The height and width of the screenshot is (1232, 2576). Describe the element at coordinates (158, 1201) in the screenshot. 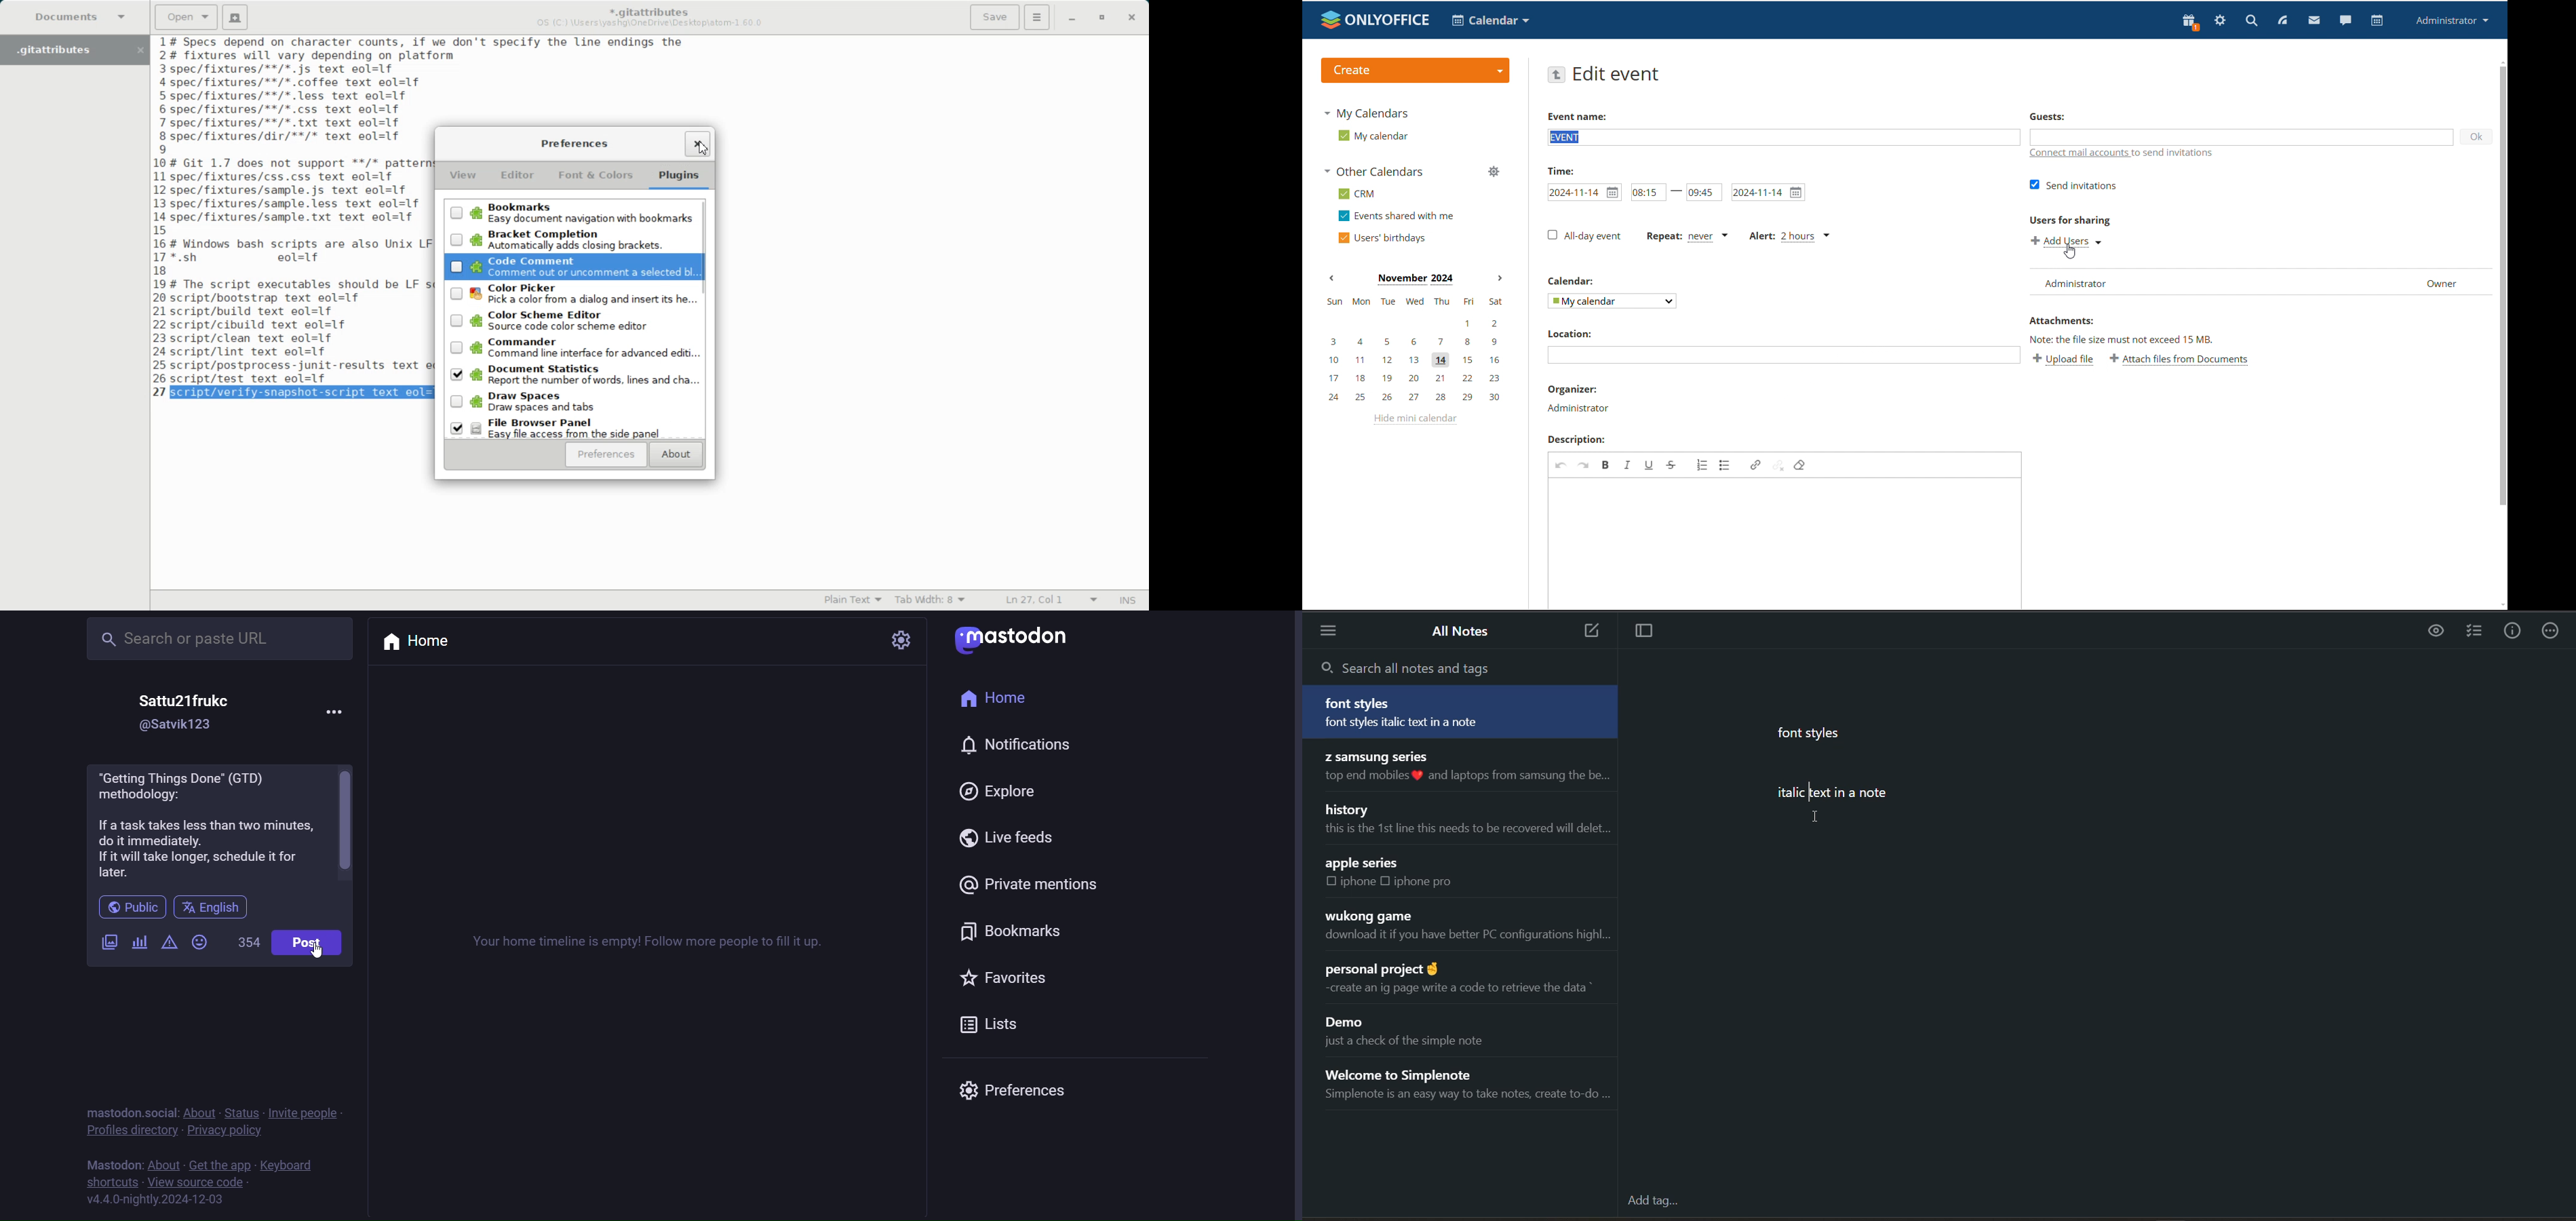

I see `version` at that location.